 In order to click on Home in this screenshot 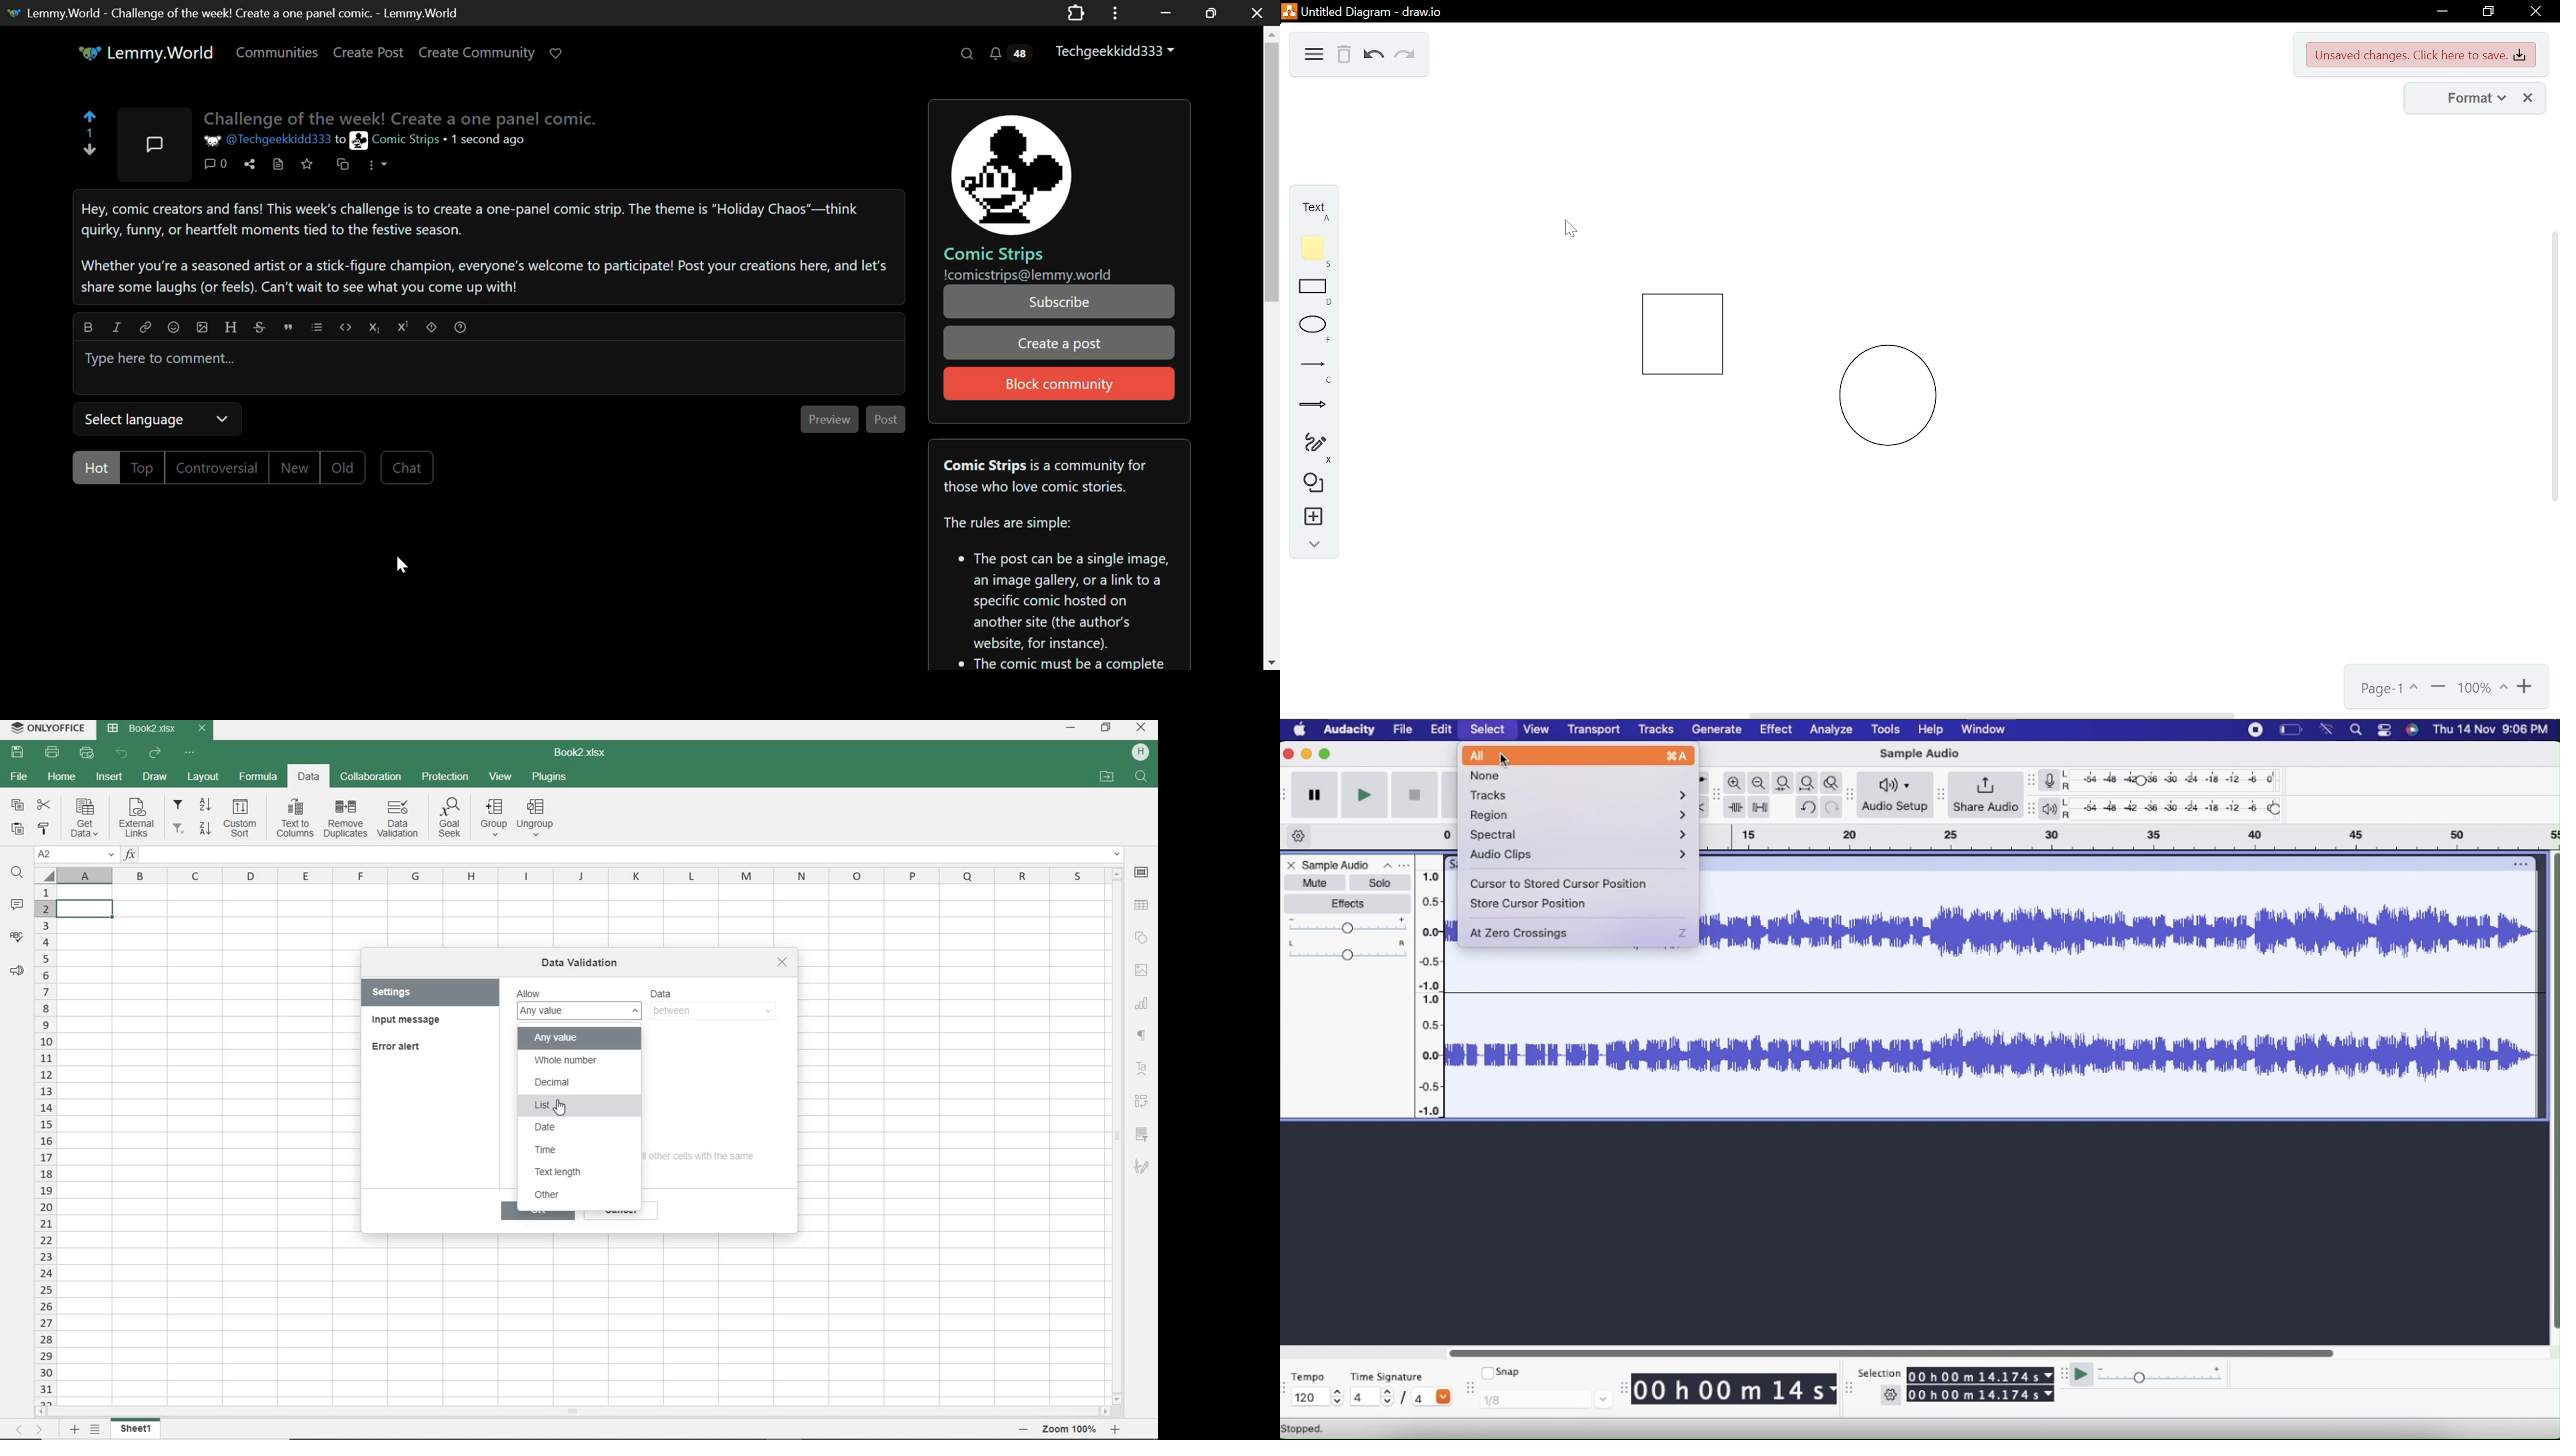, I will do `click(1301, 731)`.